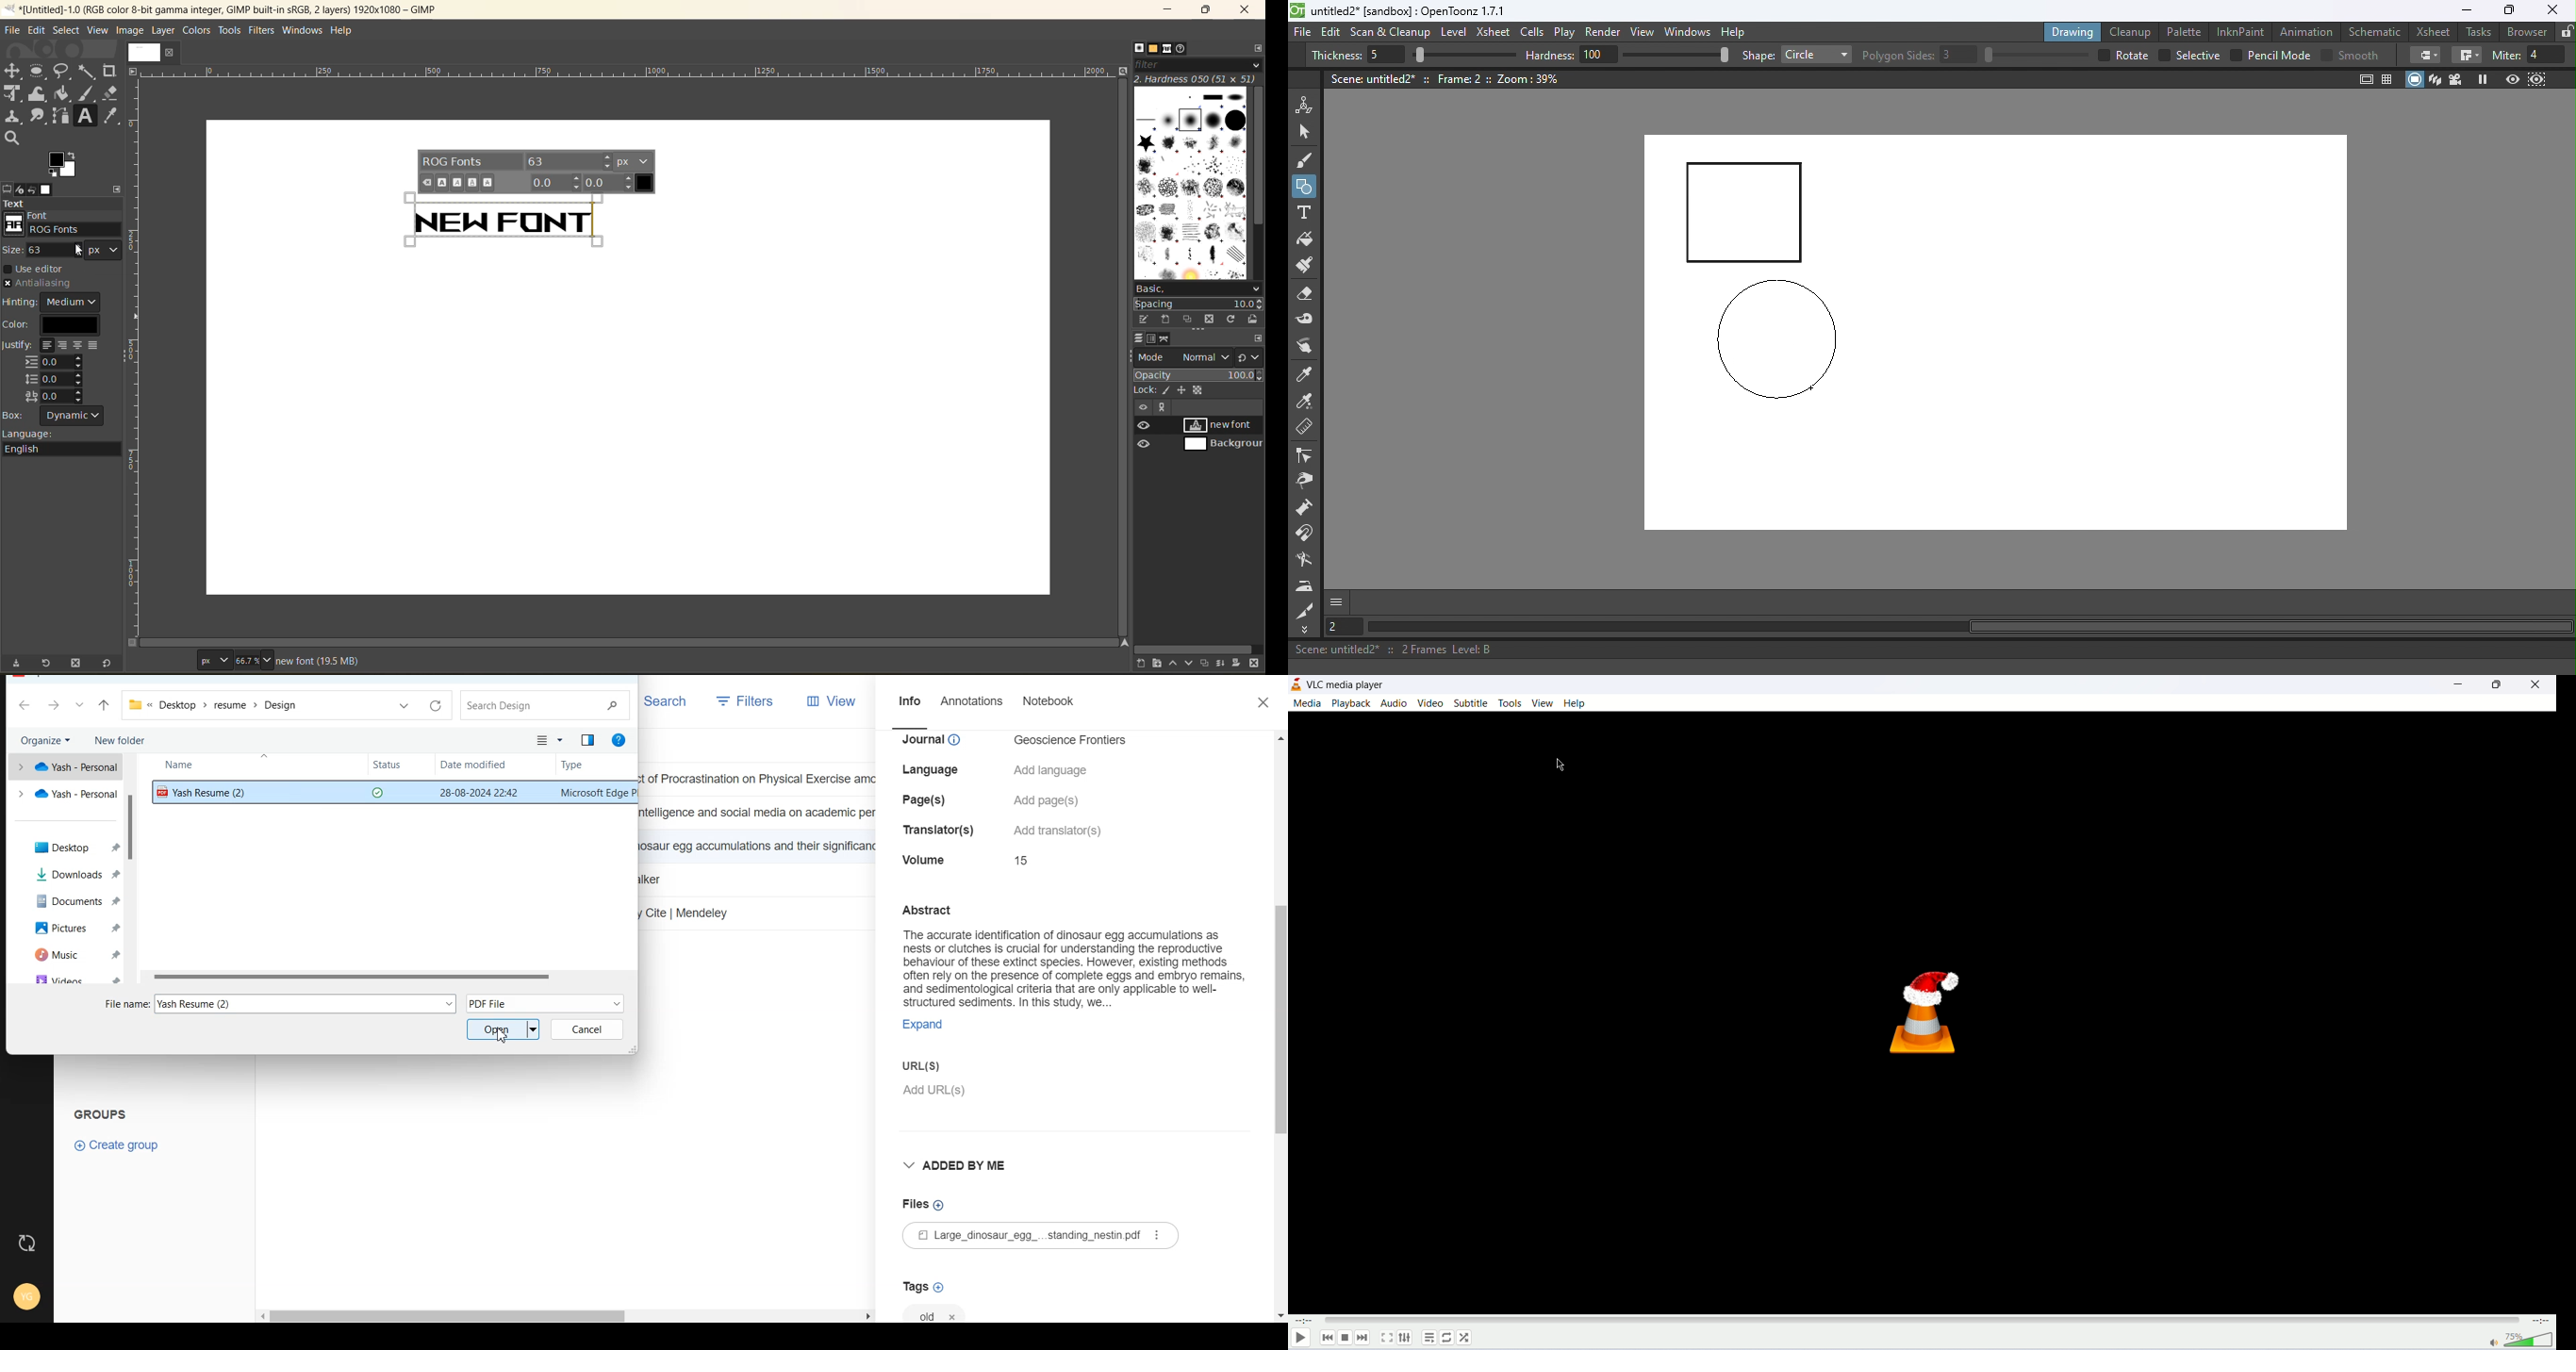 The image size is (2576, 1372). Describe the element at coordinates (400, 766) in the screenshot. I see `Status` at that location.